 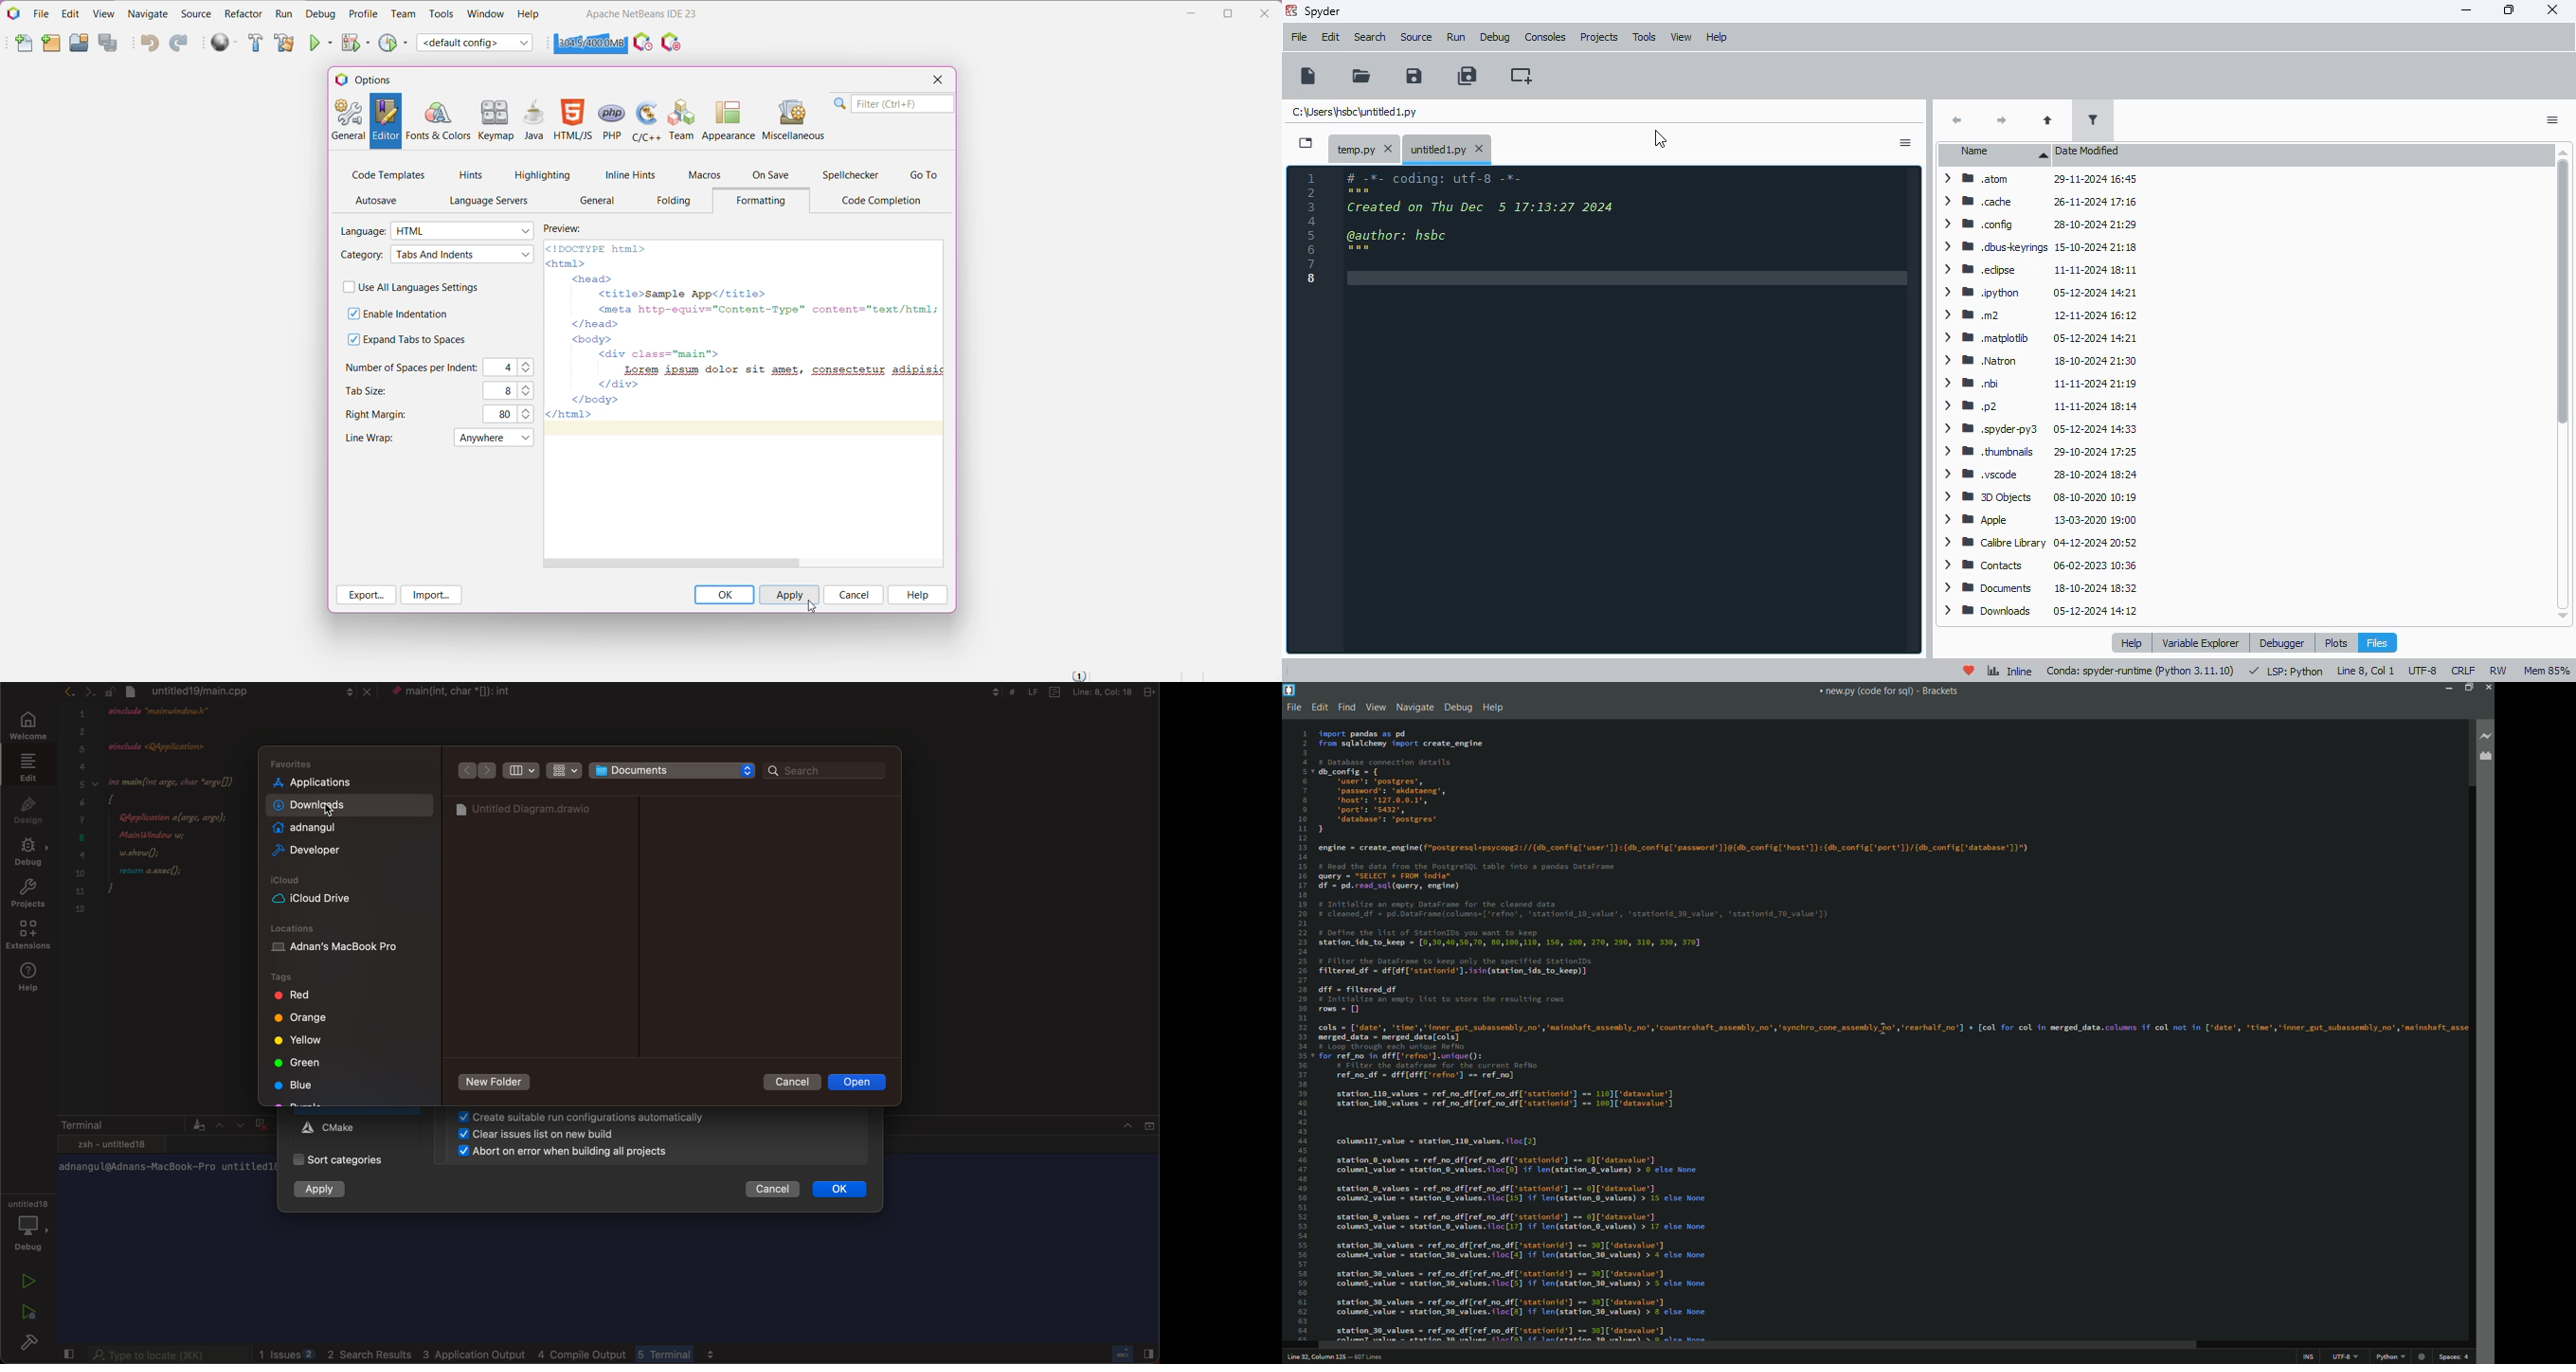 I want to click on projects, so click(x=1600, y=37).